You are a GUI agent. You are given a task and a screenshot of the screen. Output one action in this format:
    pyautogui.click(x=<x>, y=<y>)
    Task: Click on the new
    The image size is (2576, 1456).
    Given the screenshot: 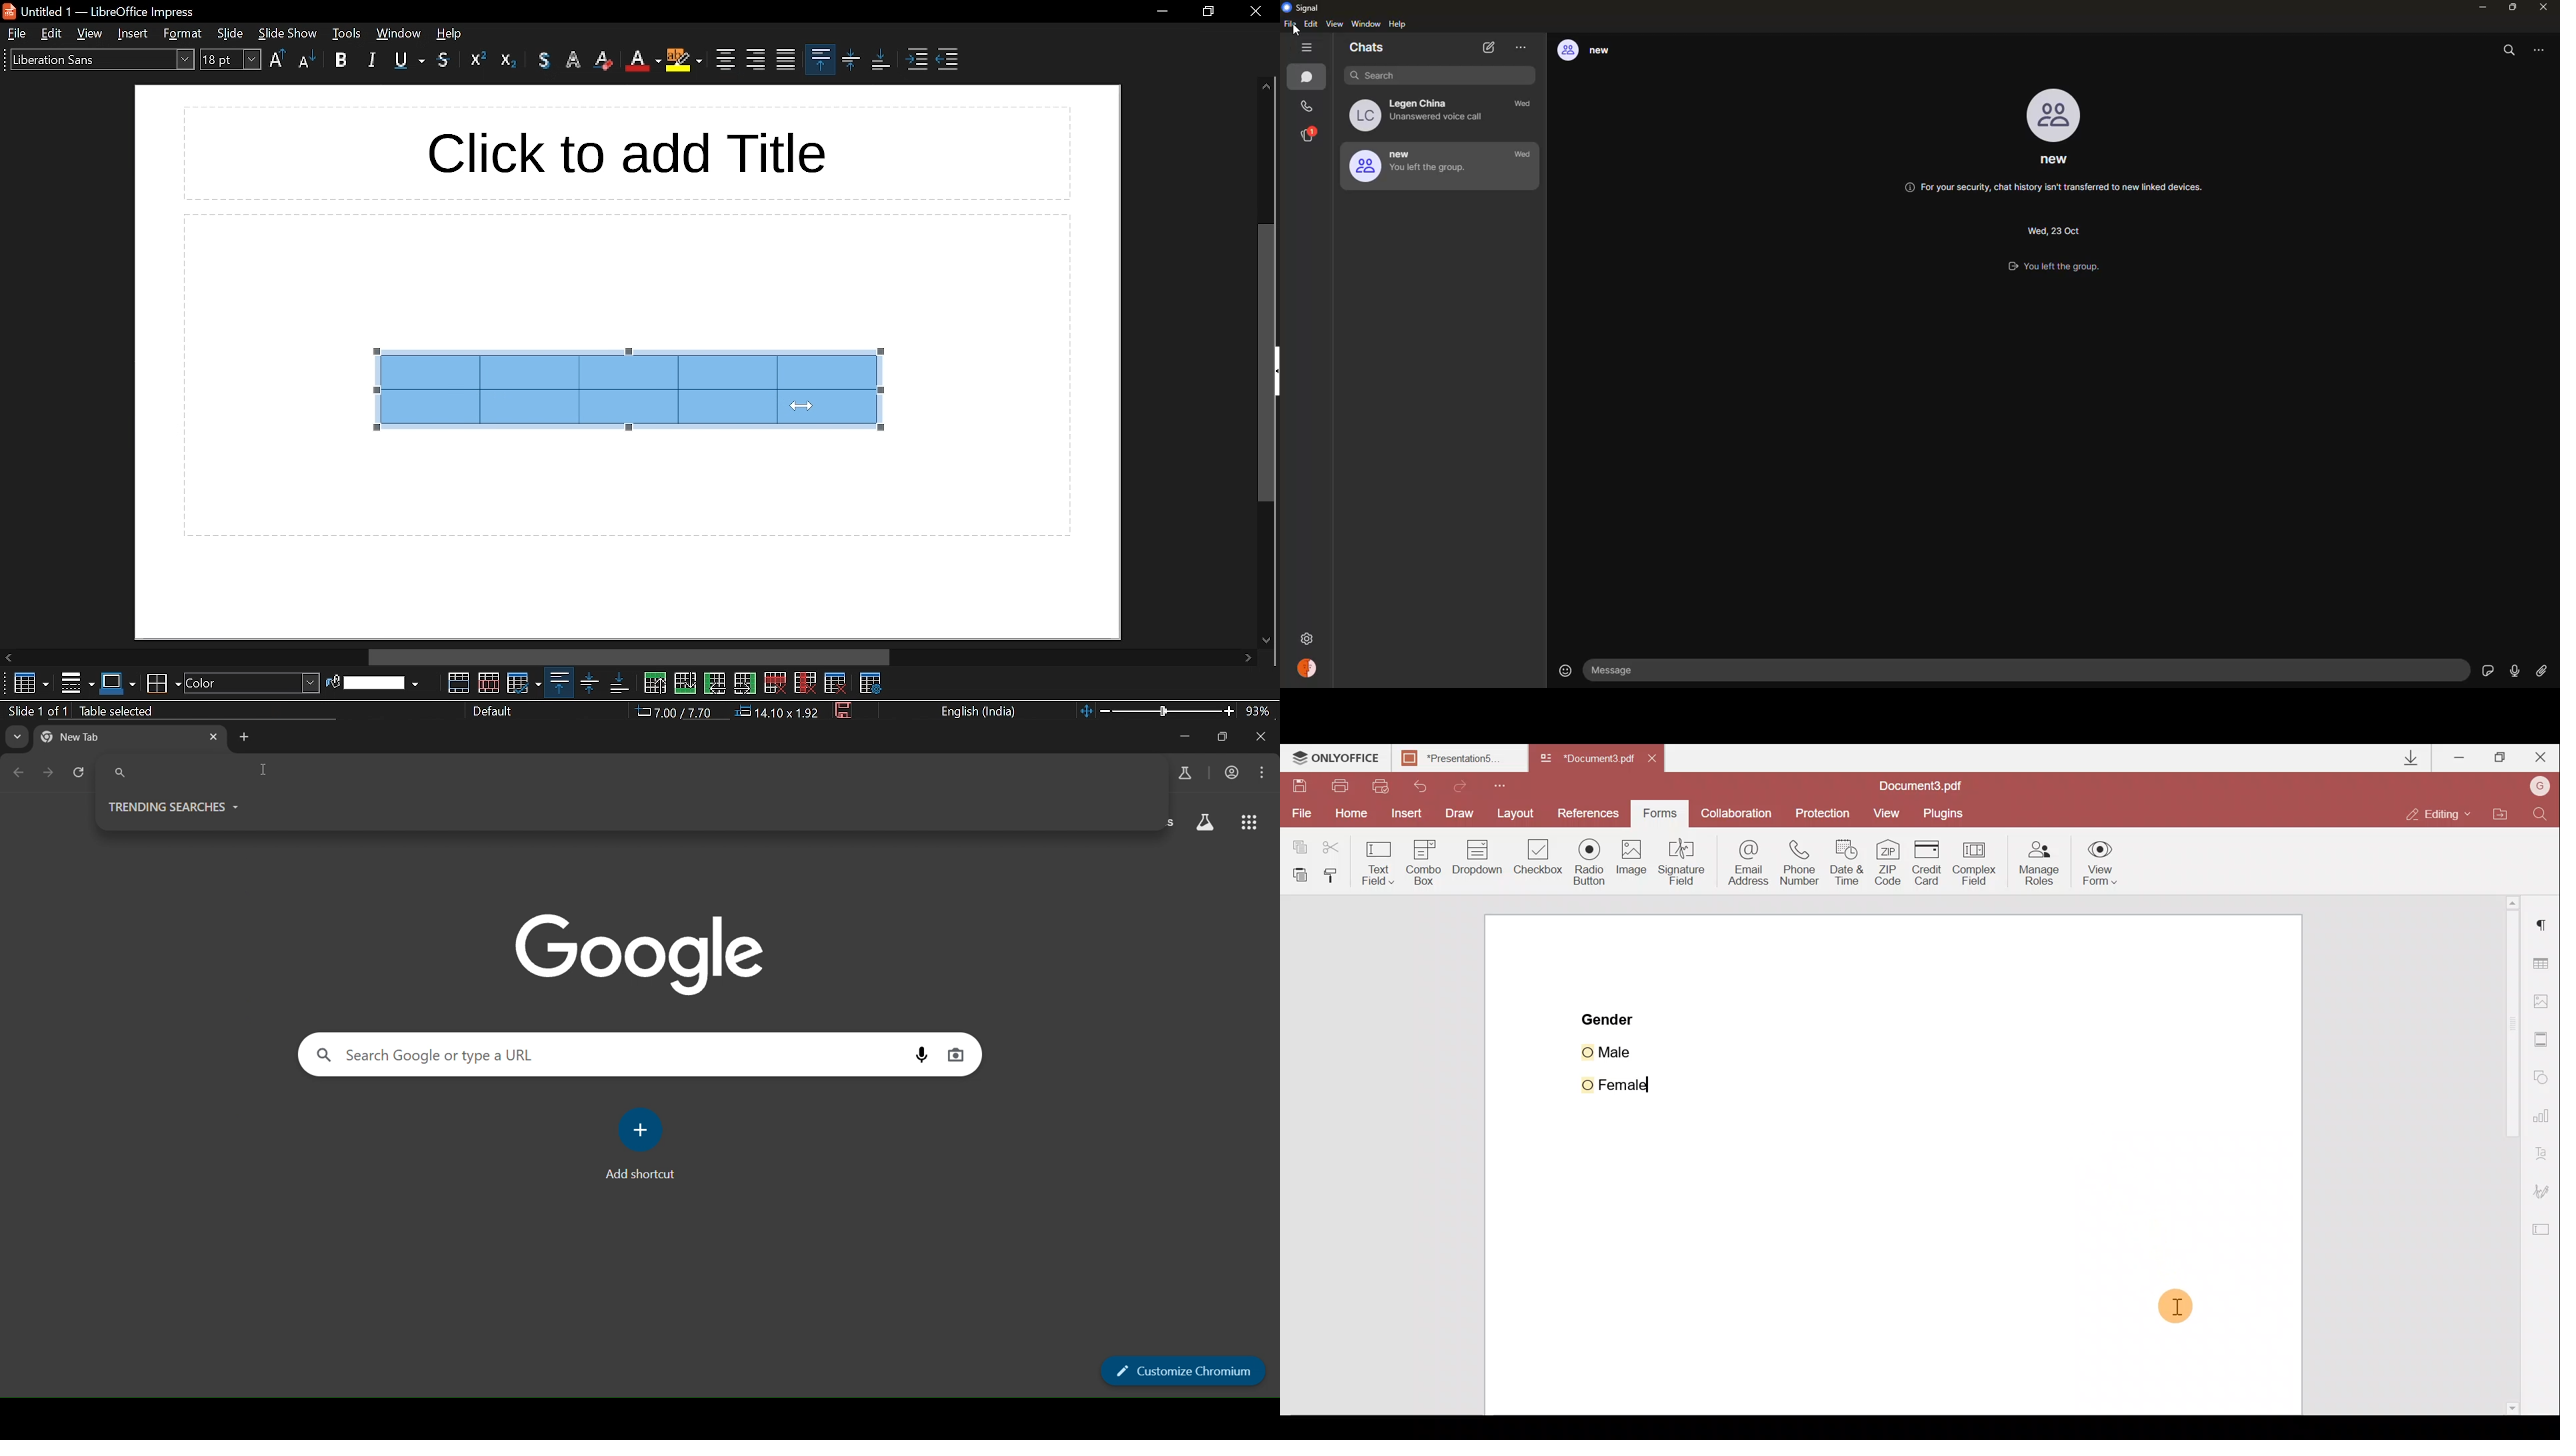 What is the action you would take?
    pyautogui.click(x=1413, y=165)
    